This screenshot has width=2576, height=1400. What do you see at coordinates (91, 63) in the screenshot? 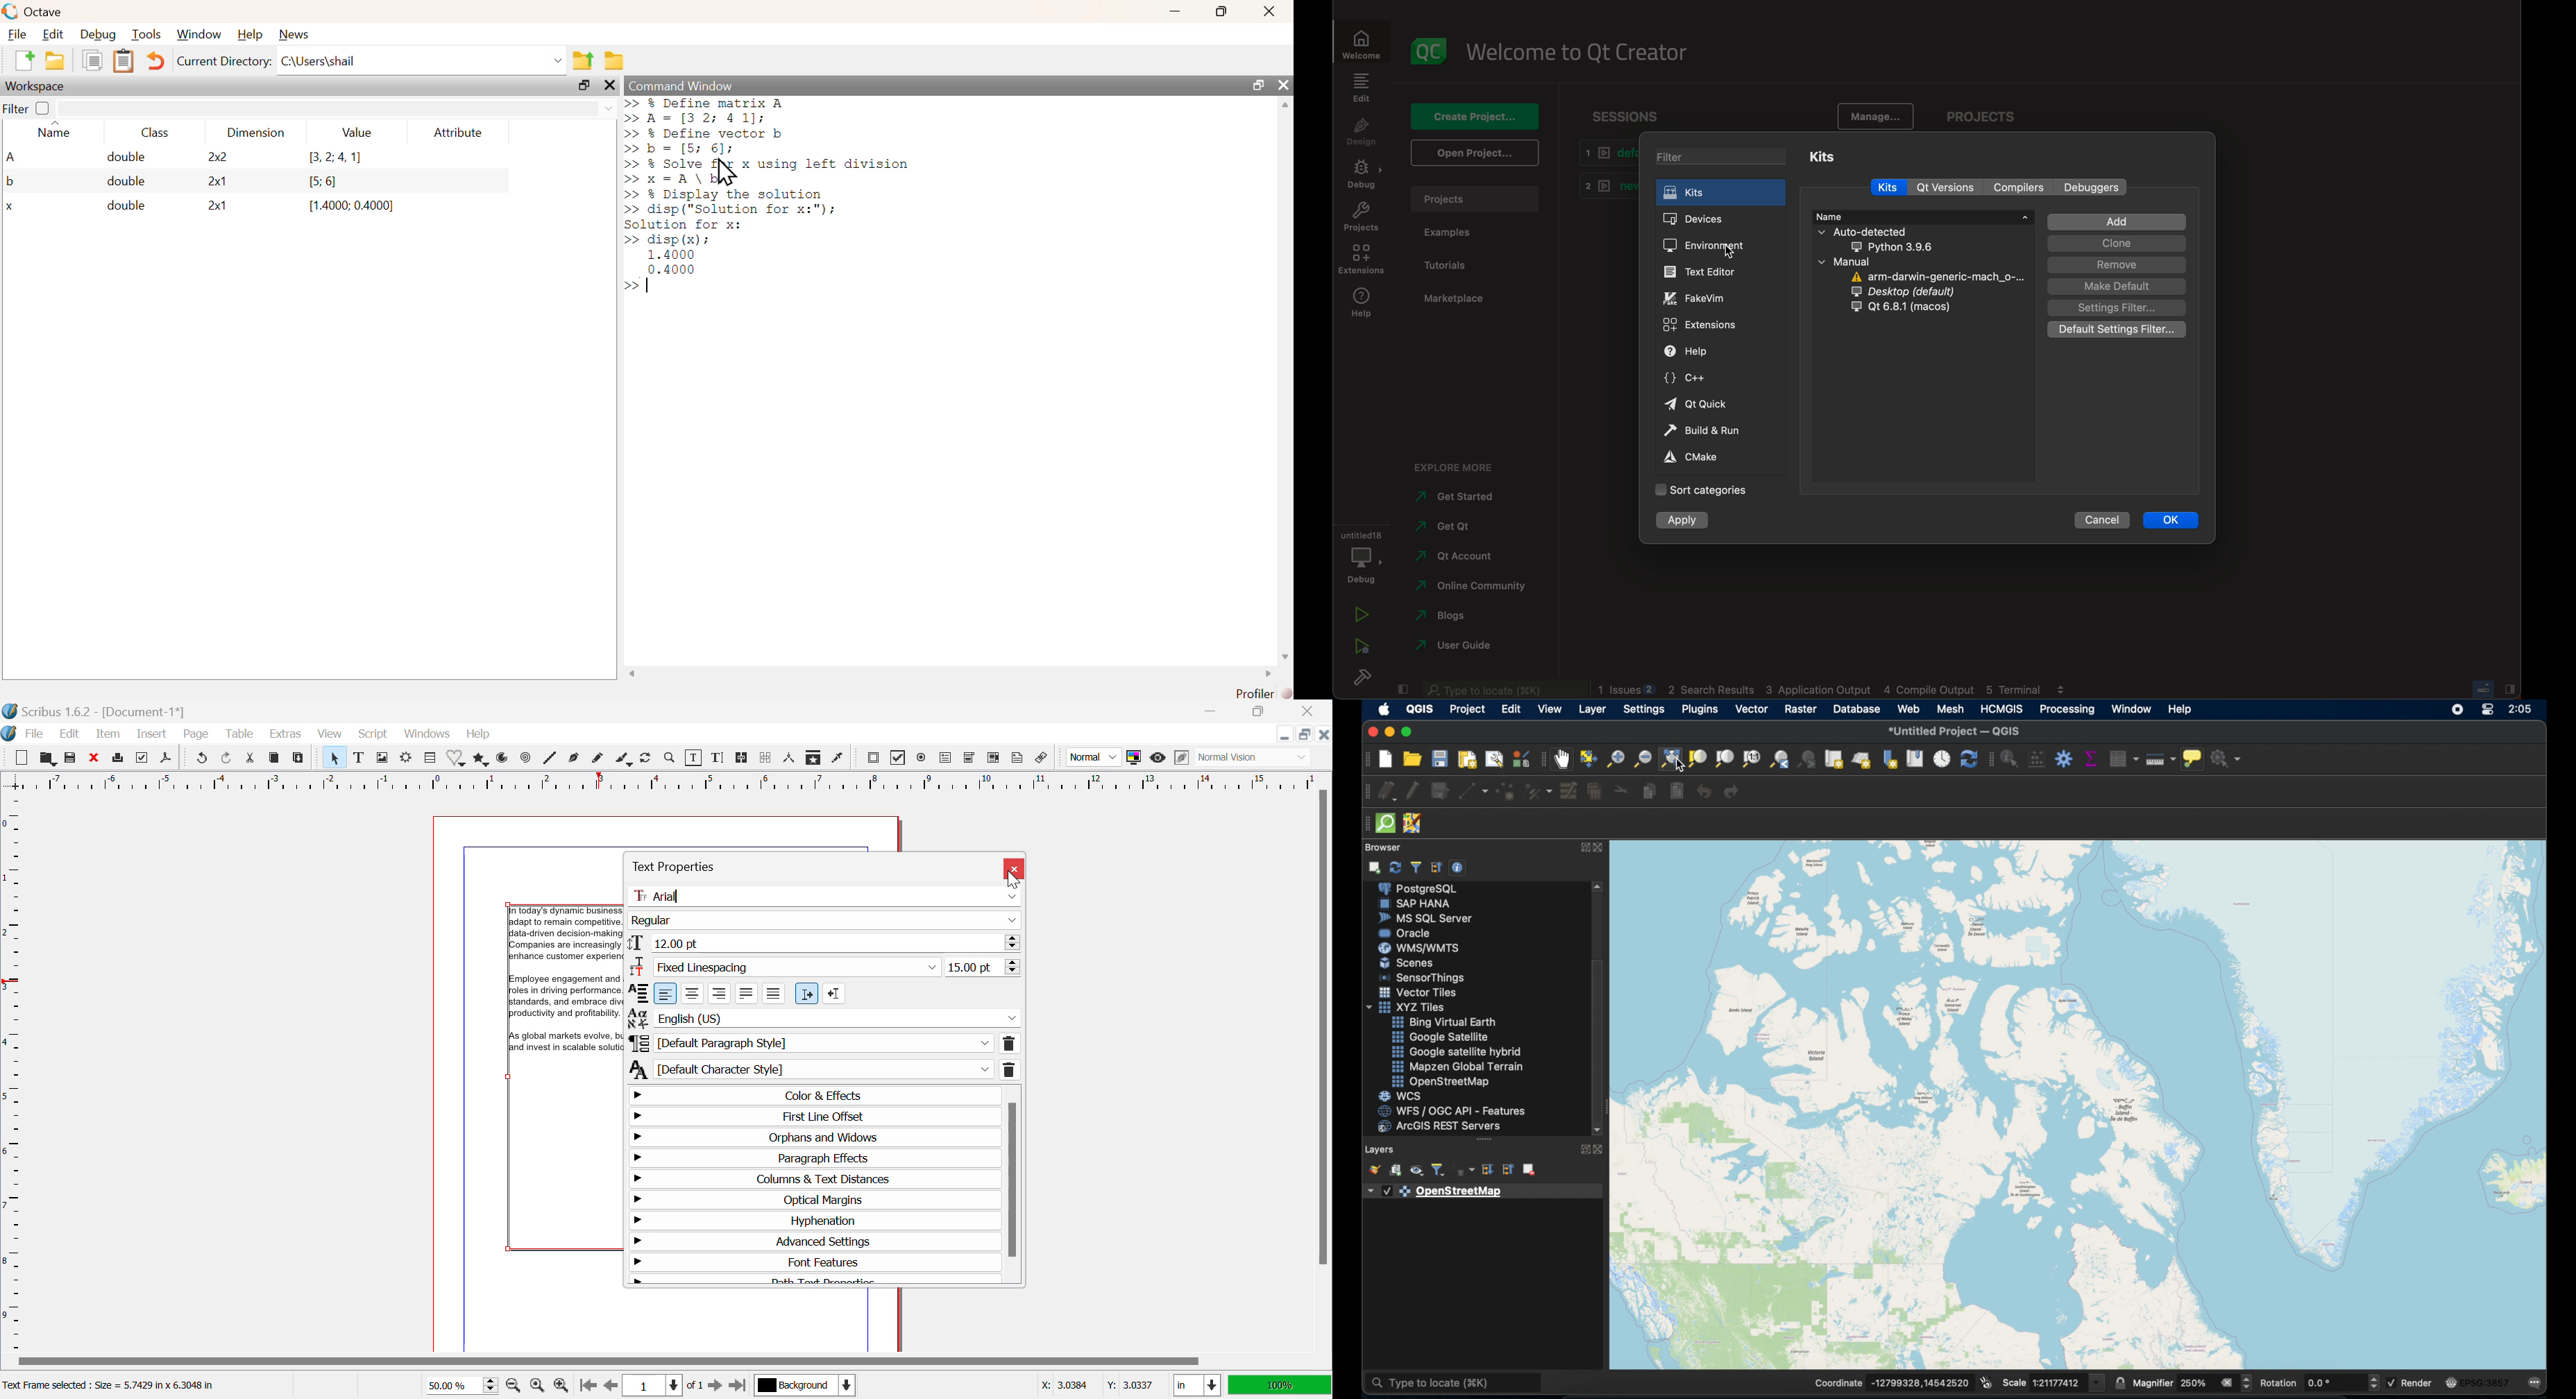
I see `copy` at bounding box center [91, 63].